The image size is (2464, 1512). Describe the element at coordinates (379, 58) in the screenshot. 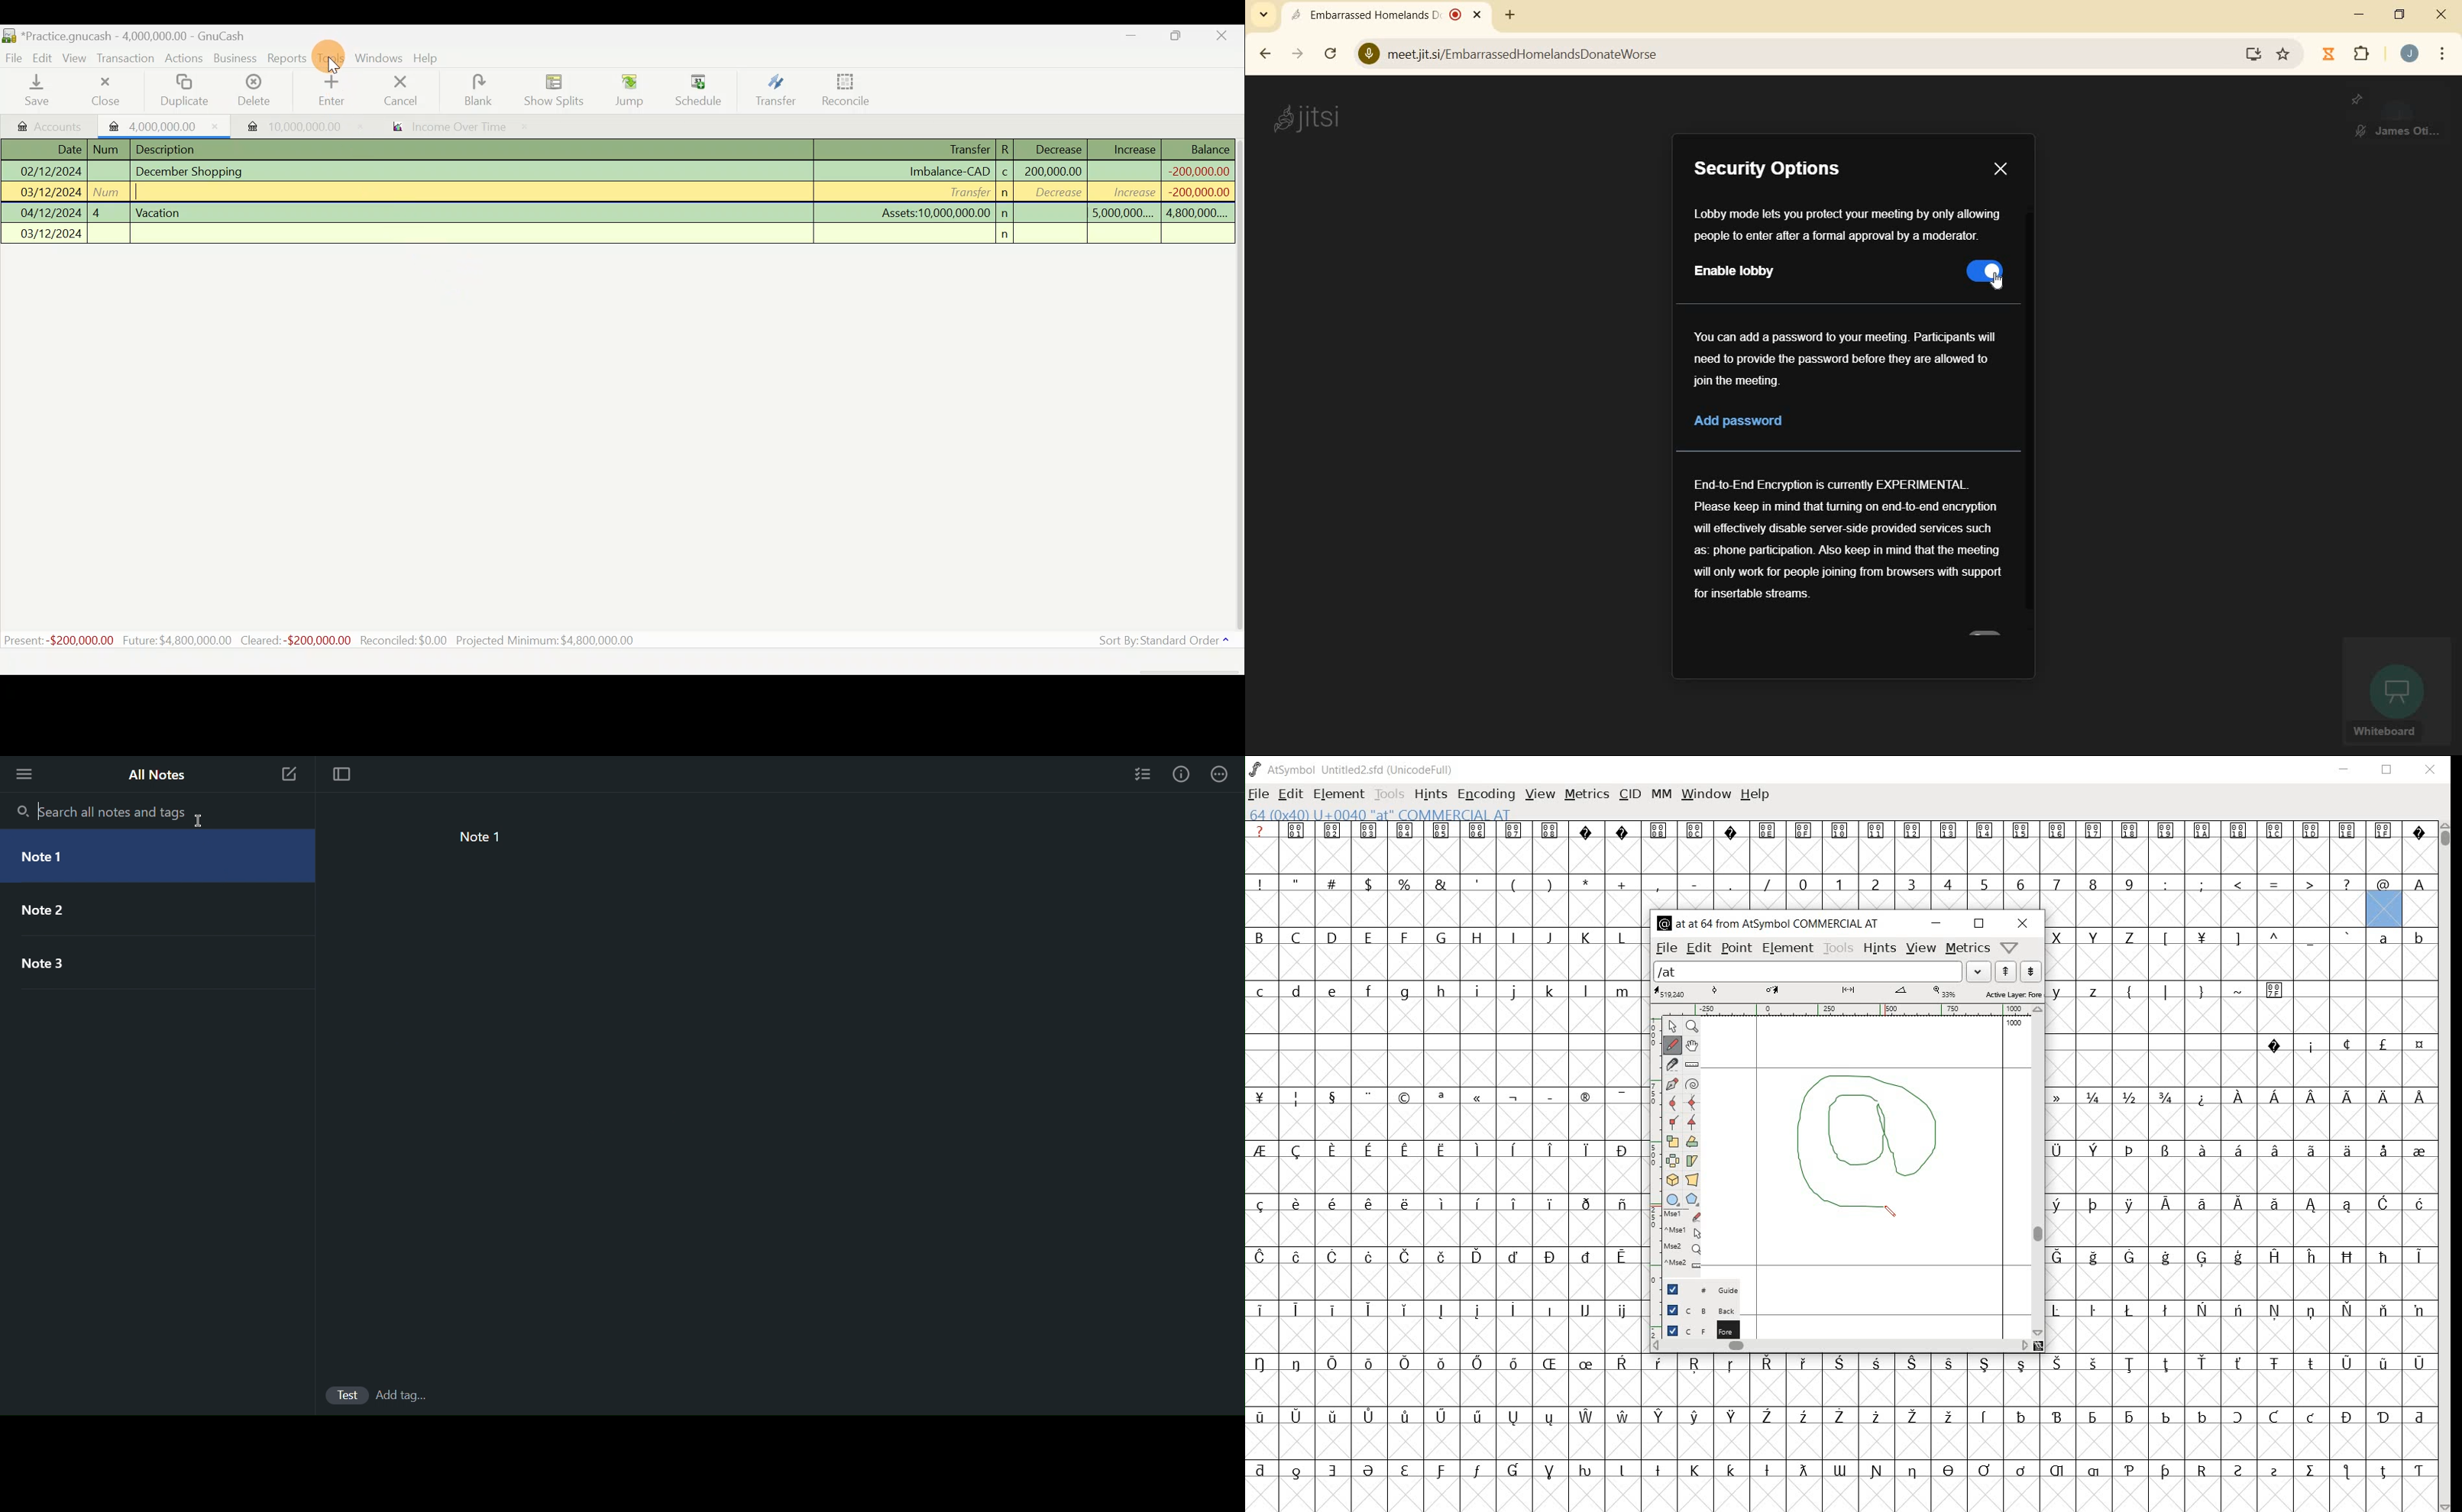

I see `Windows` at that location.